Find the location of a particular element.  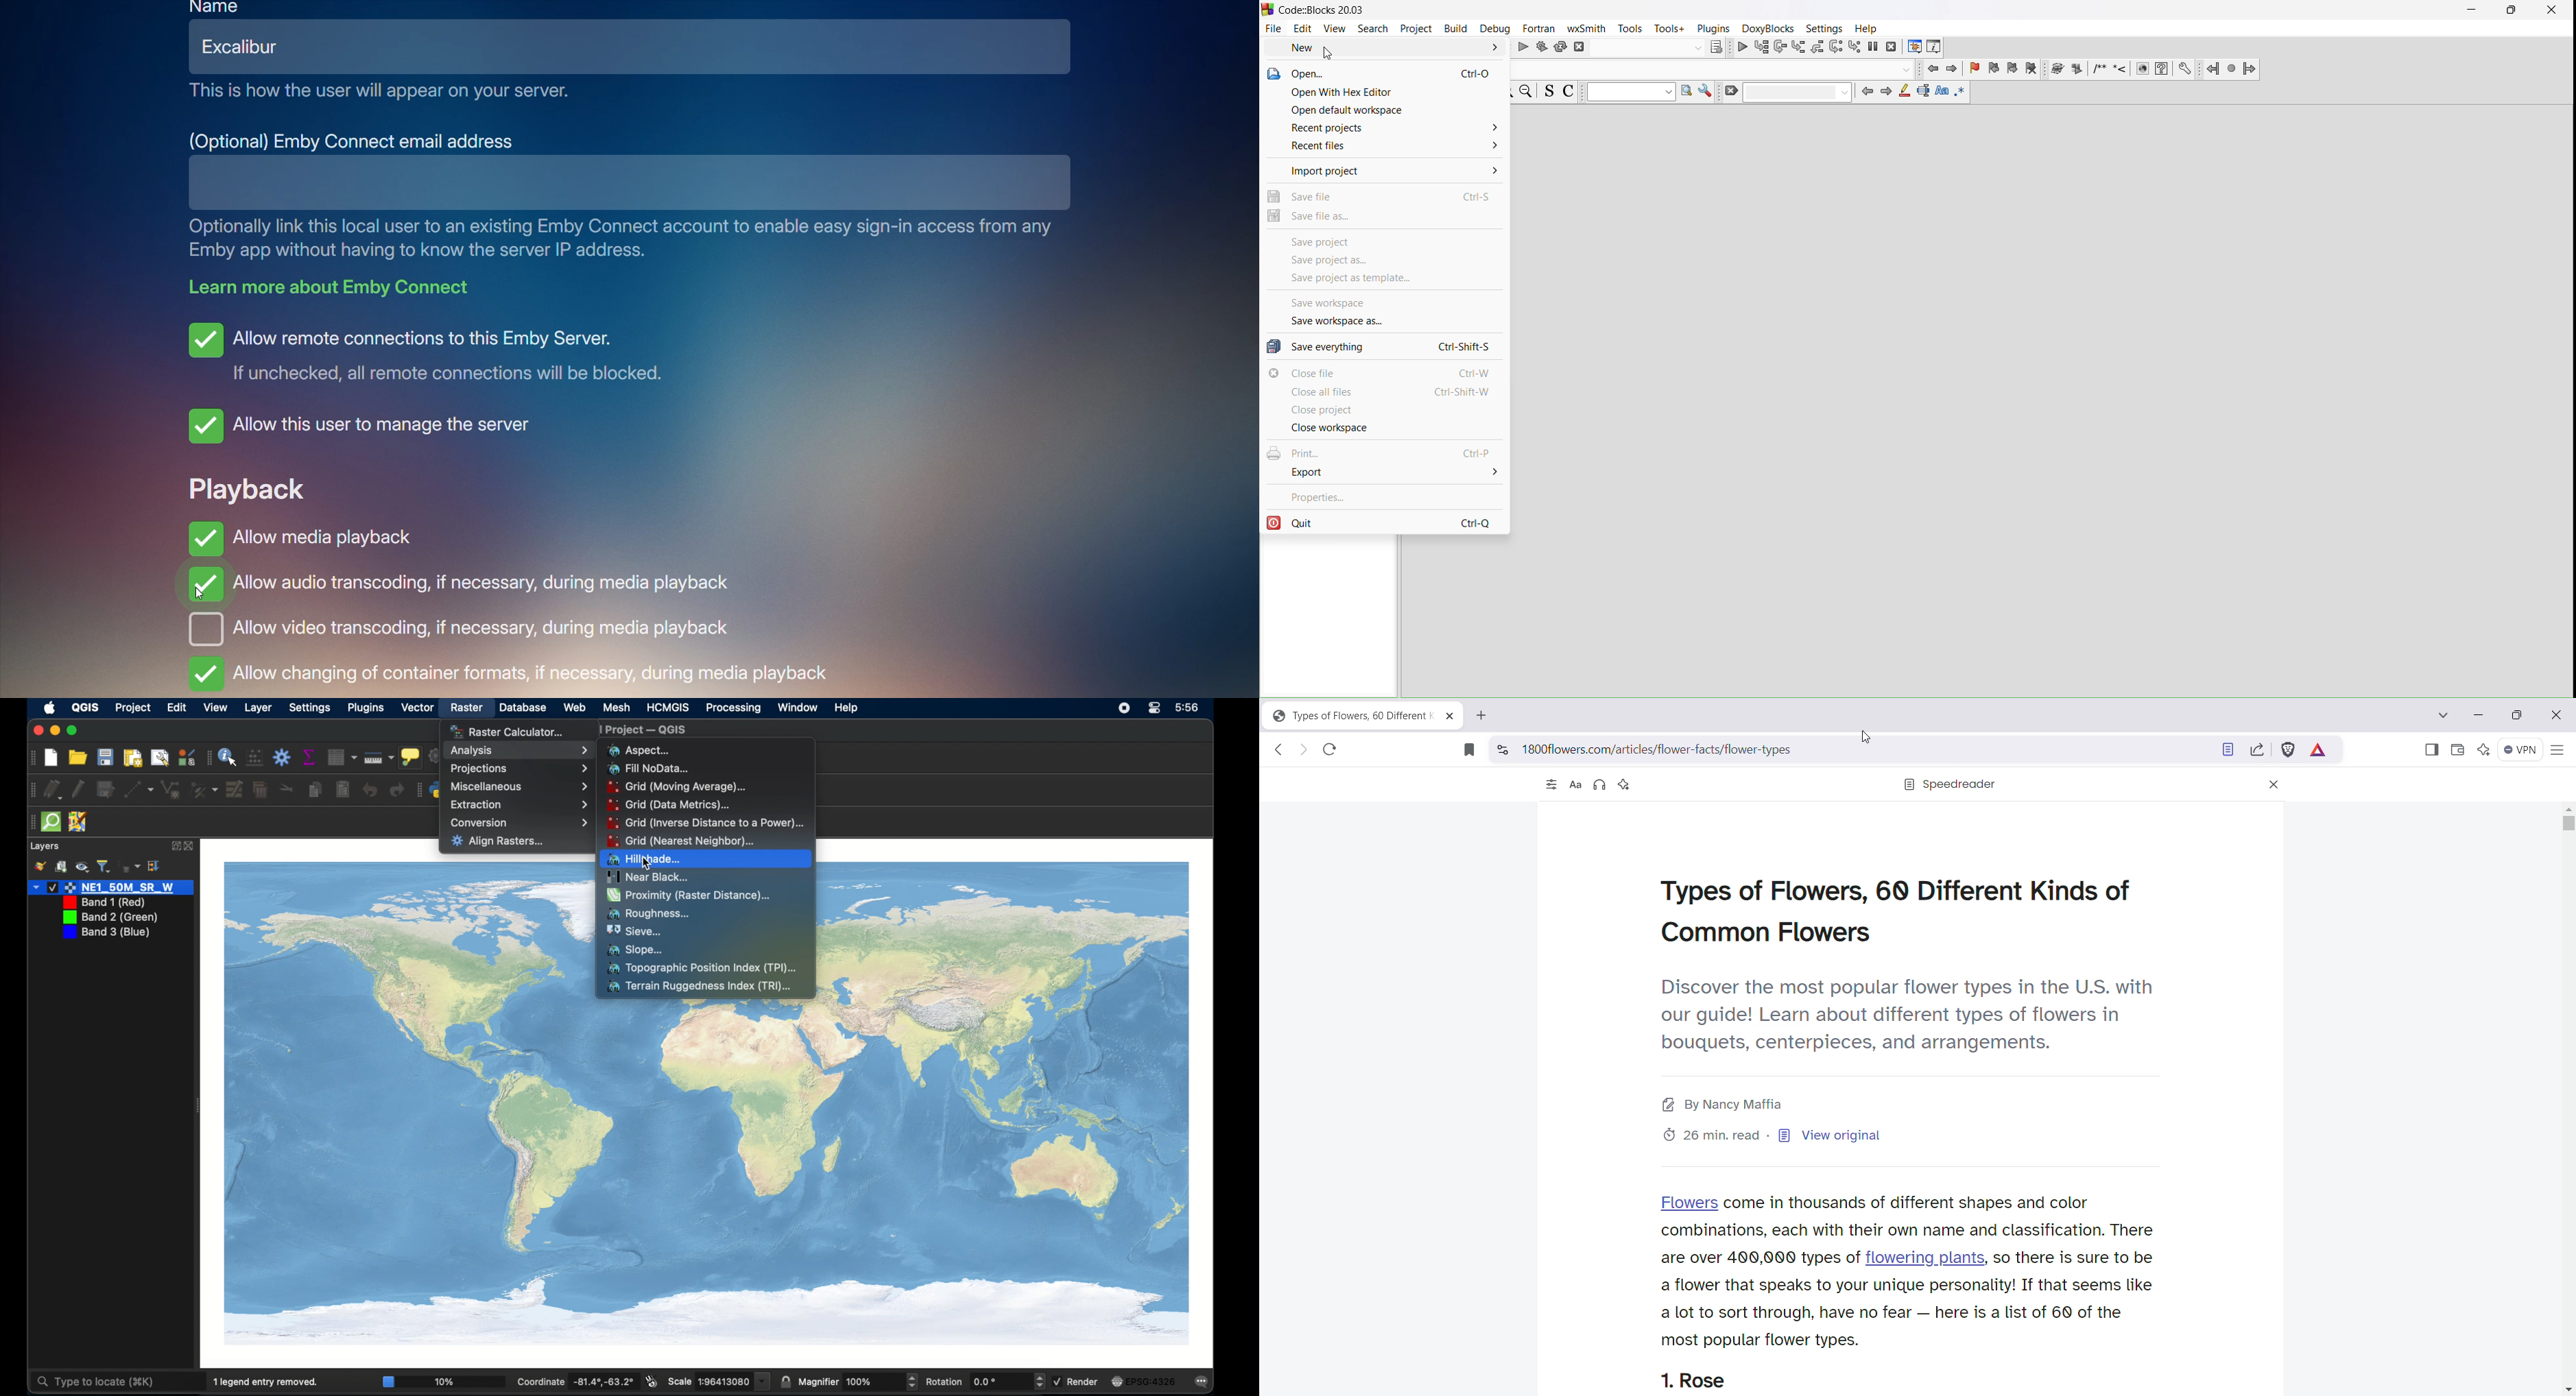

vertex tool is located at coordinates (204, 790).